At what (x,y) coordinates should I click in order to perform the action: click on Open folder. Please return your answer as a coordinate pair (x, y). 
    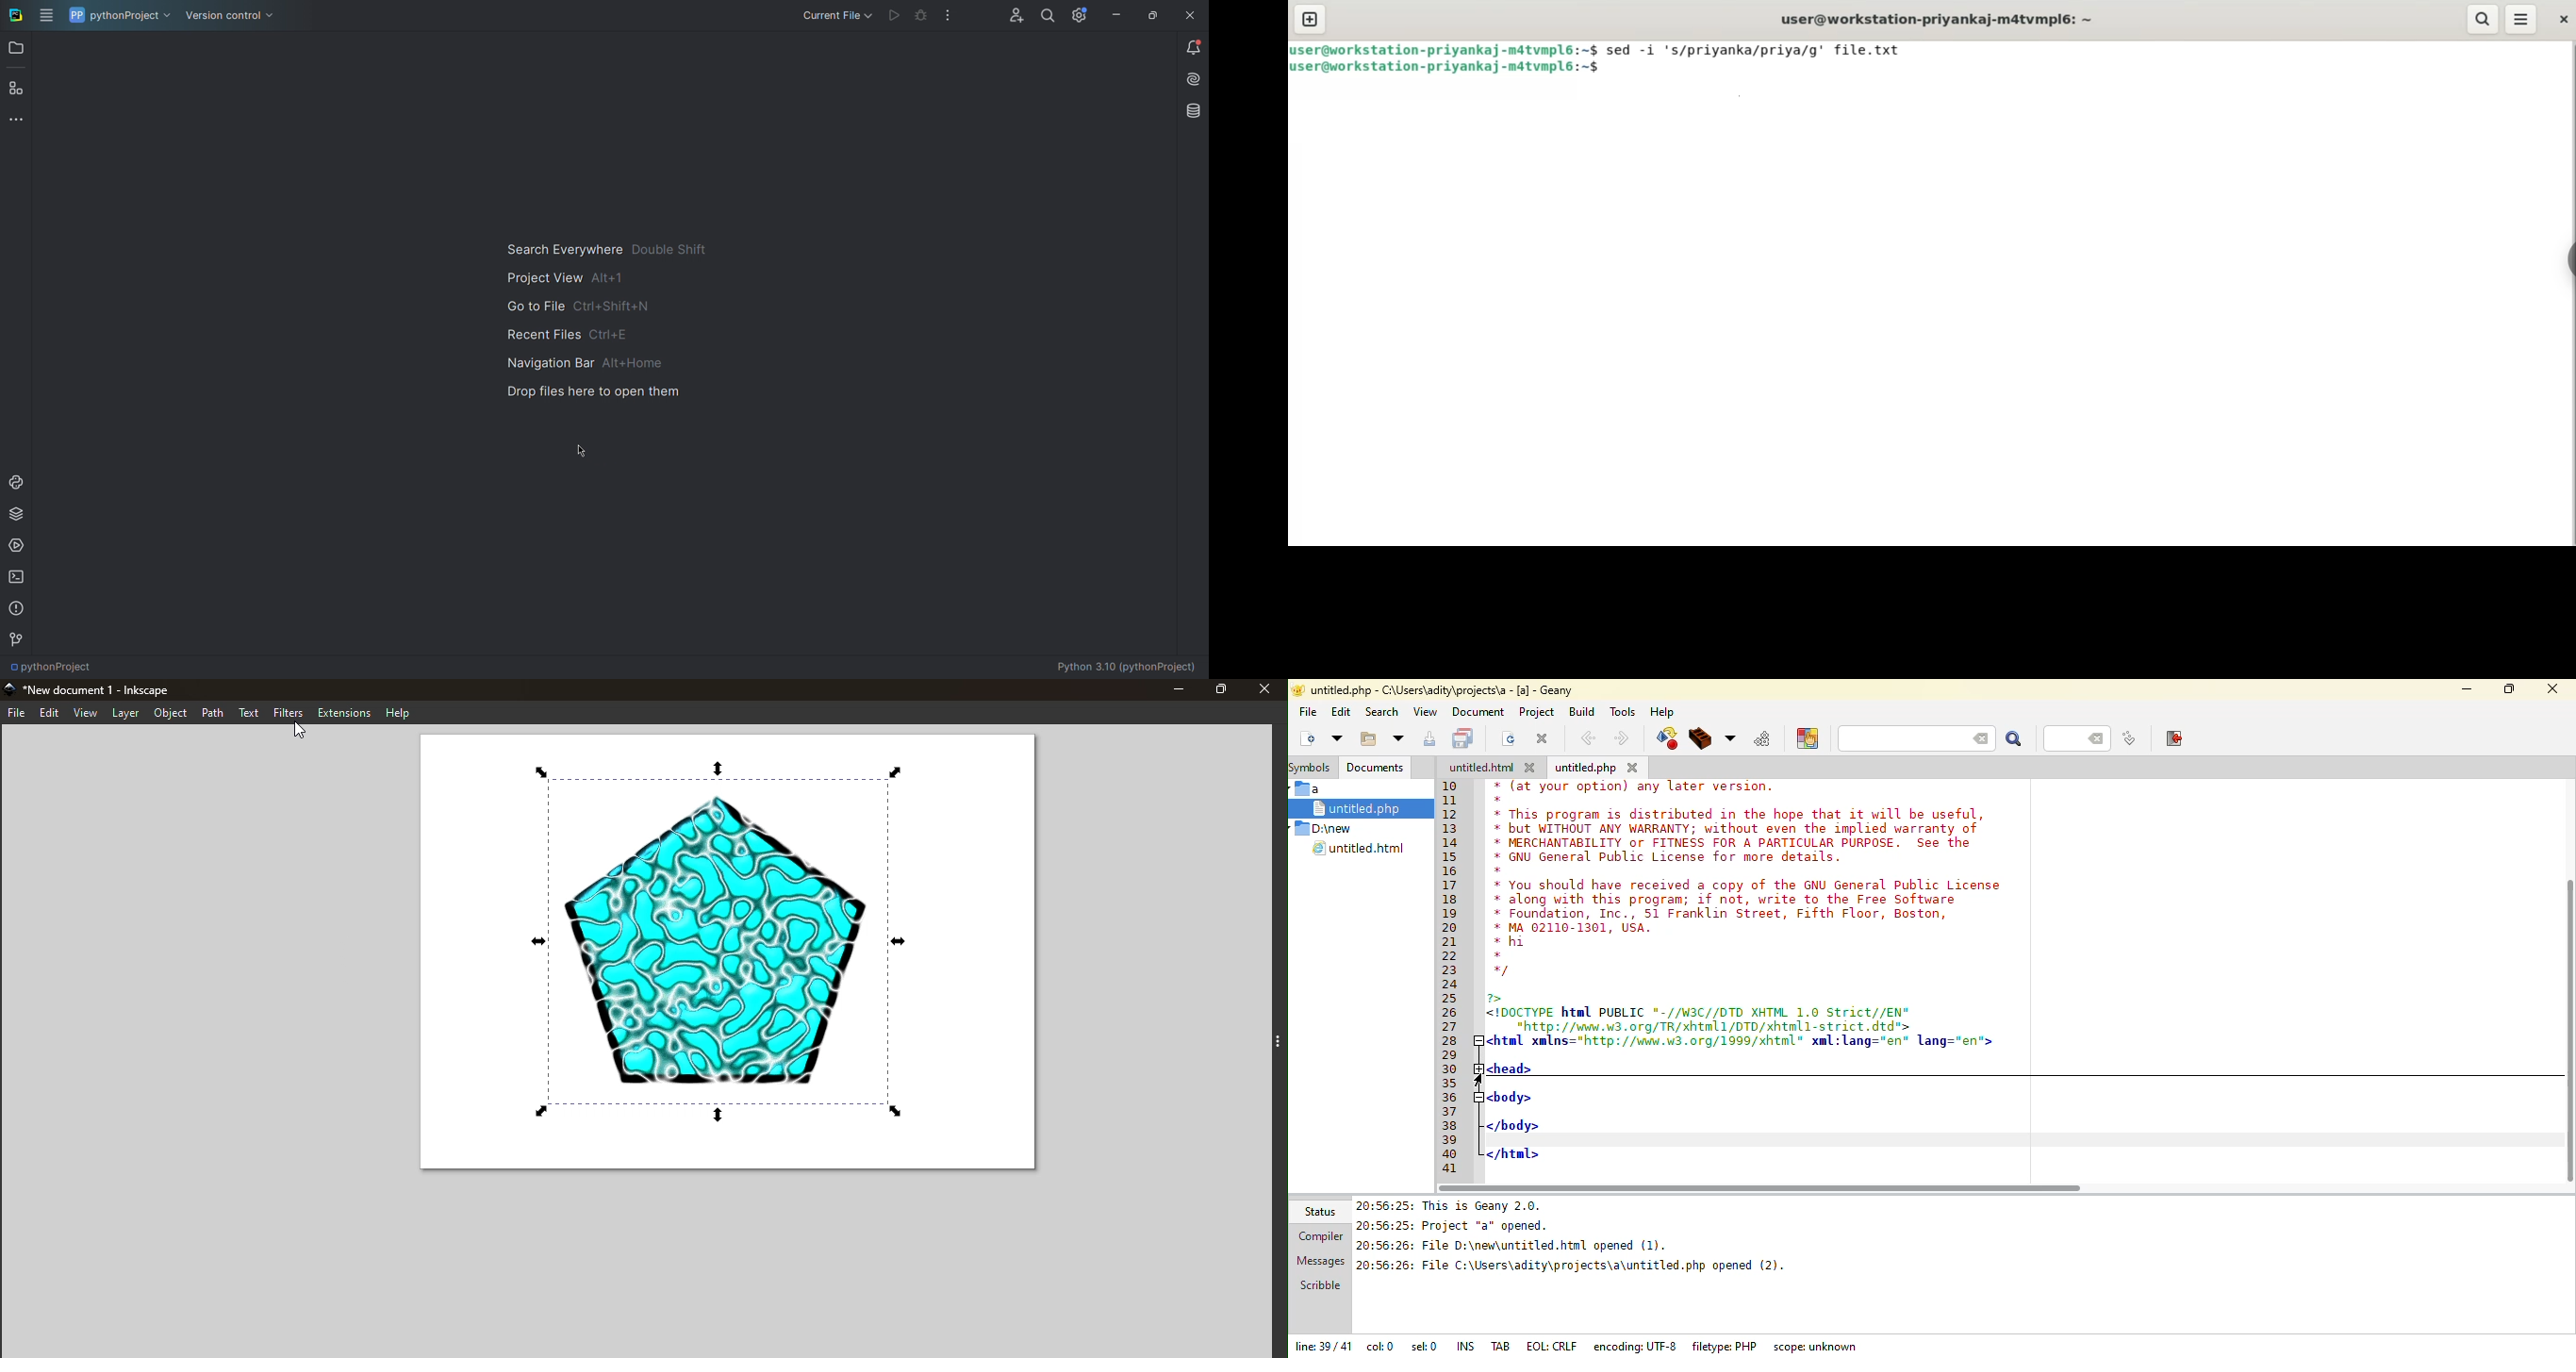
    Looking at the image, I should click on (19, 50).